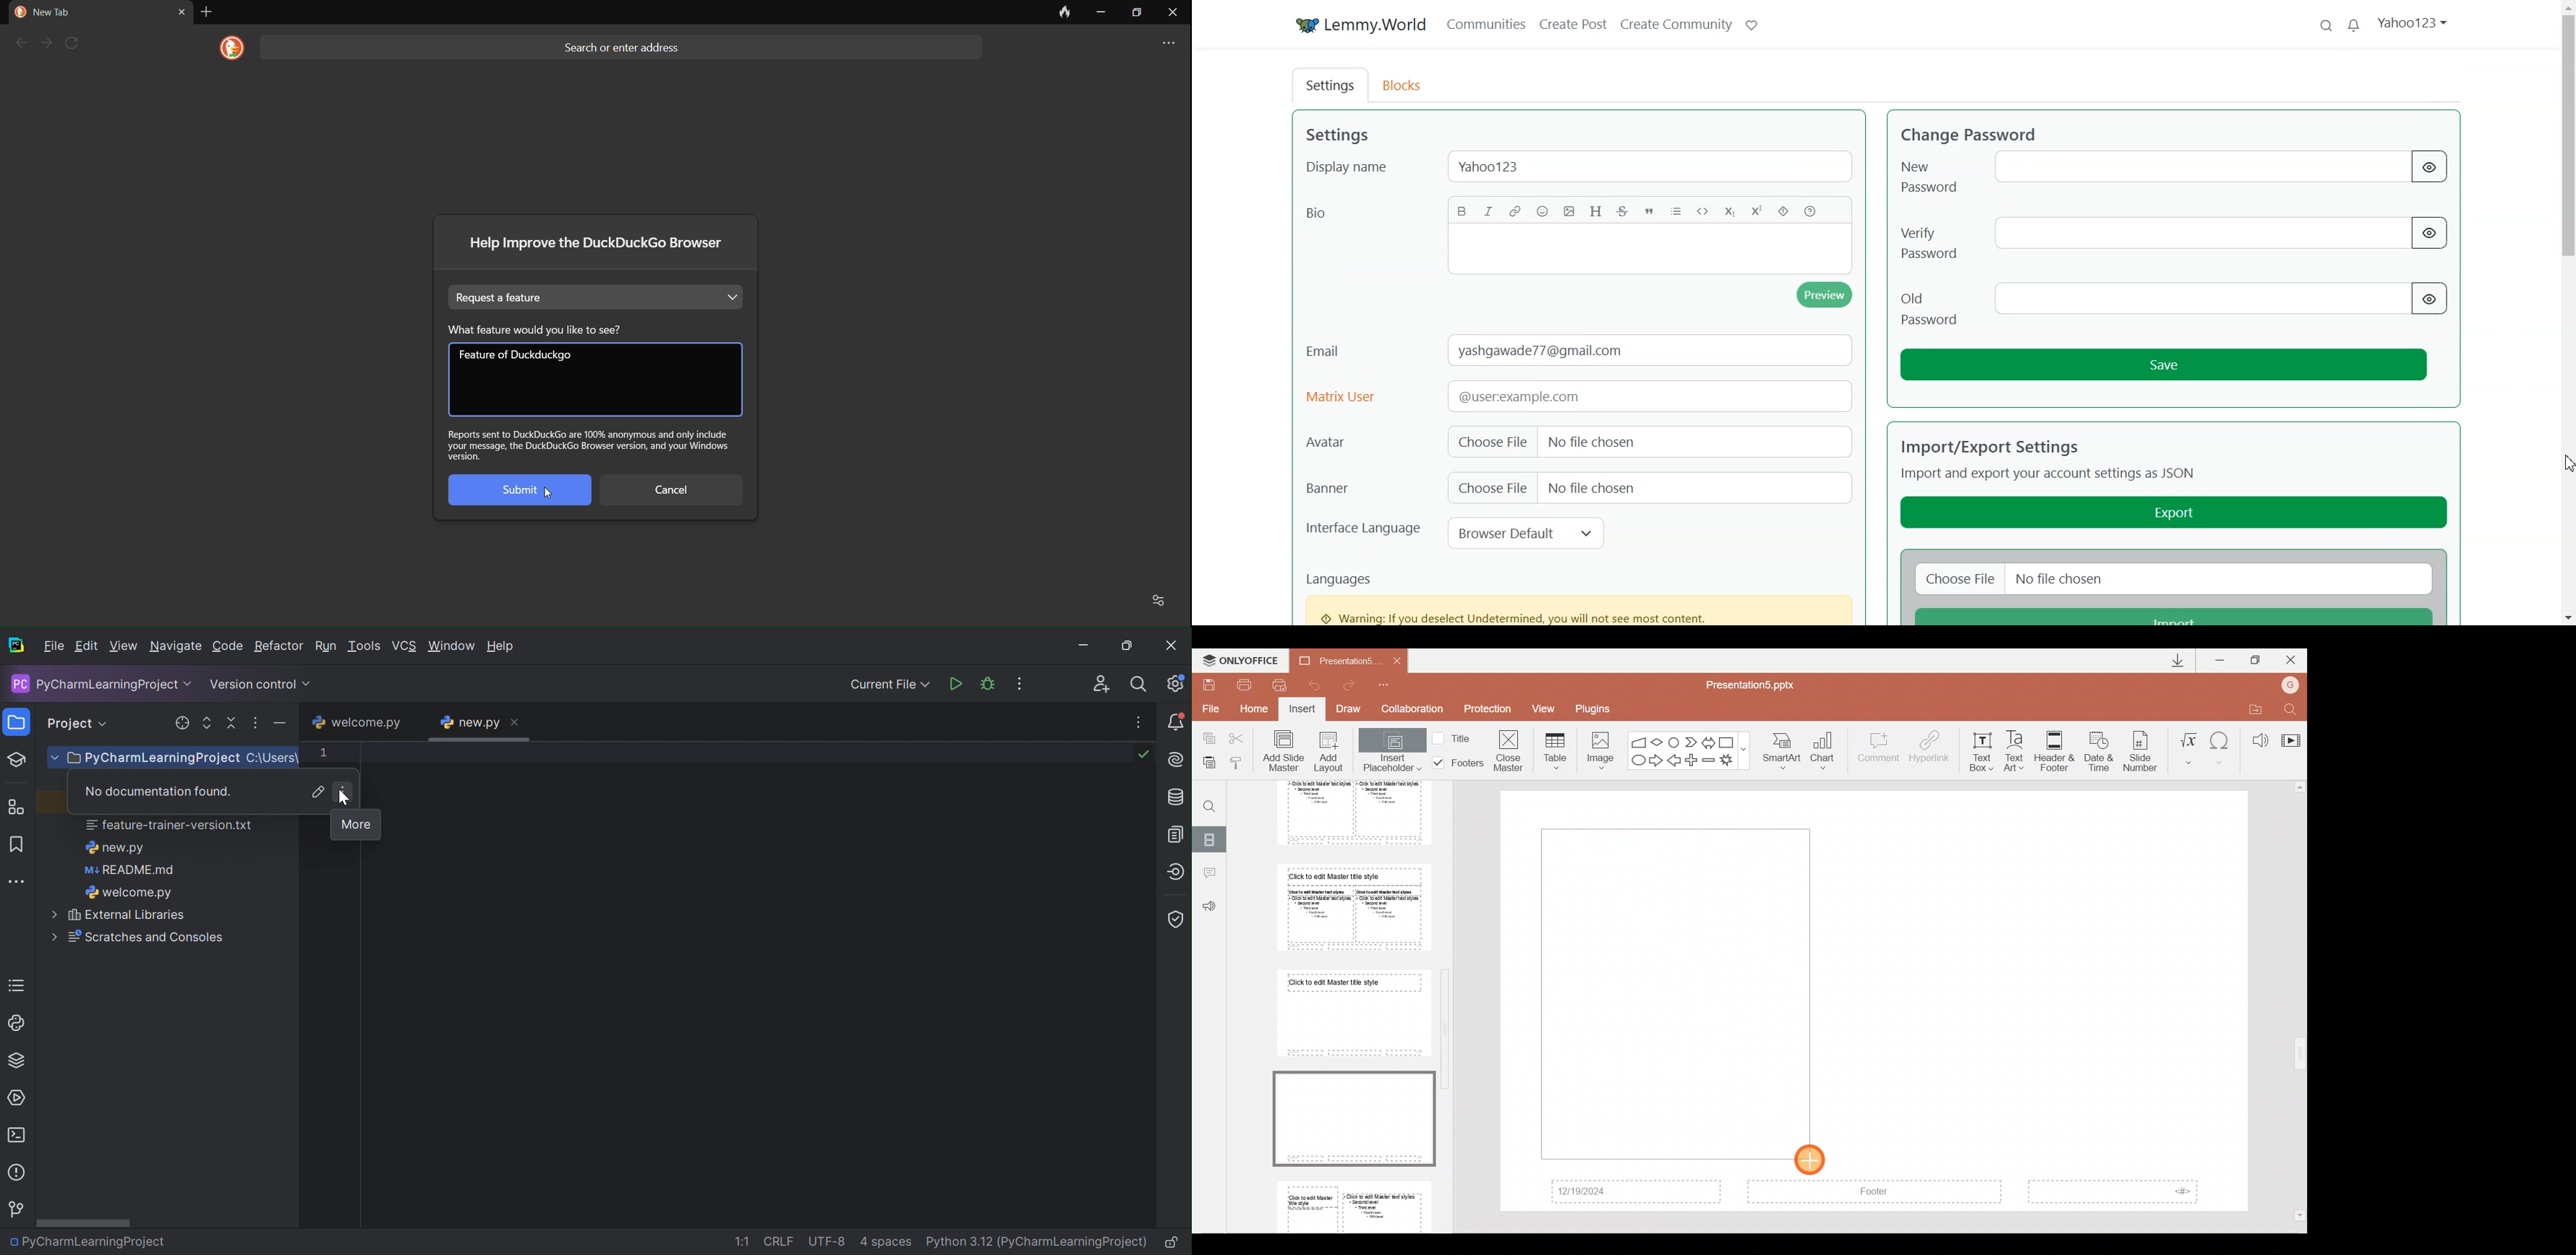 Image resolution: width=2576 pixels, height=1260 pixels. I want to click on close, so click(1173, 16).